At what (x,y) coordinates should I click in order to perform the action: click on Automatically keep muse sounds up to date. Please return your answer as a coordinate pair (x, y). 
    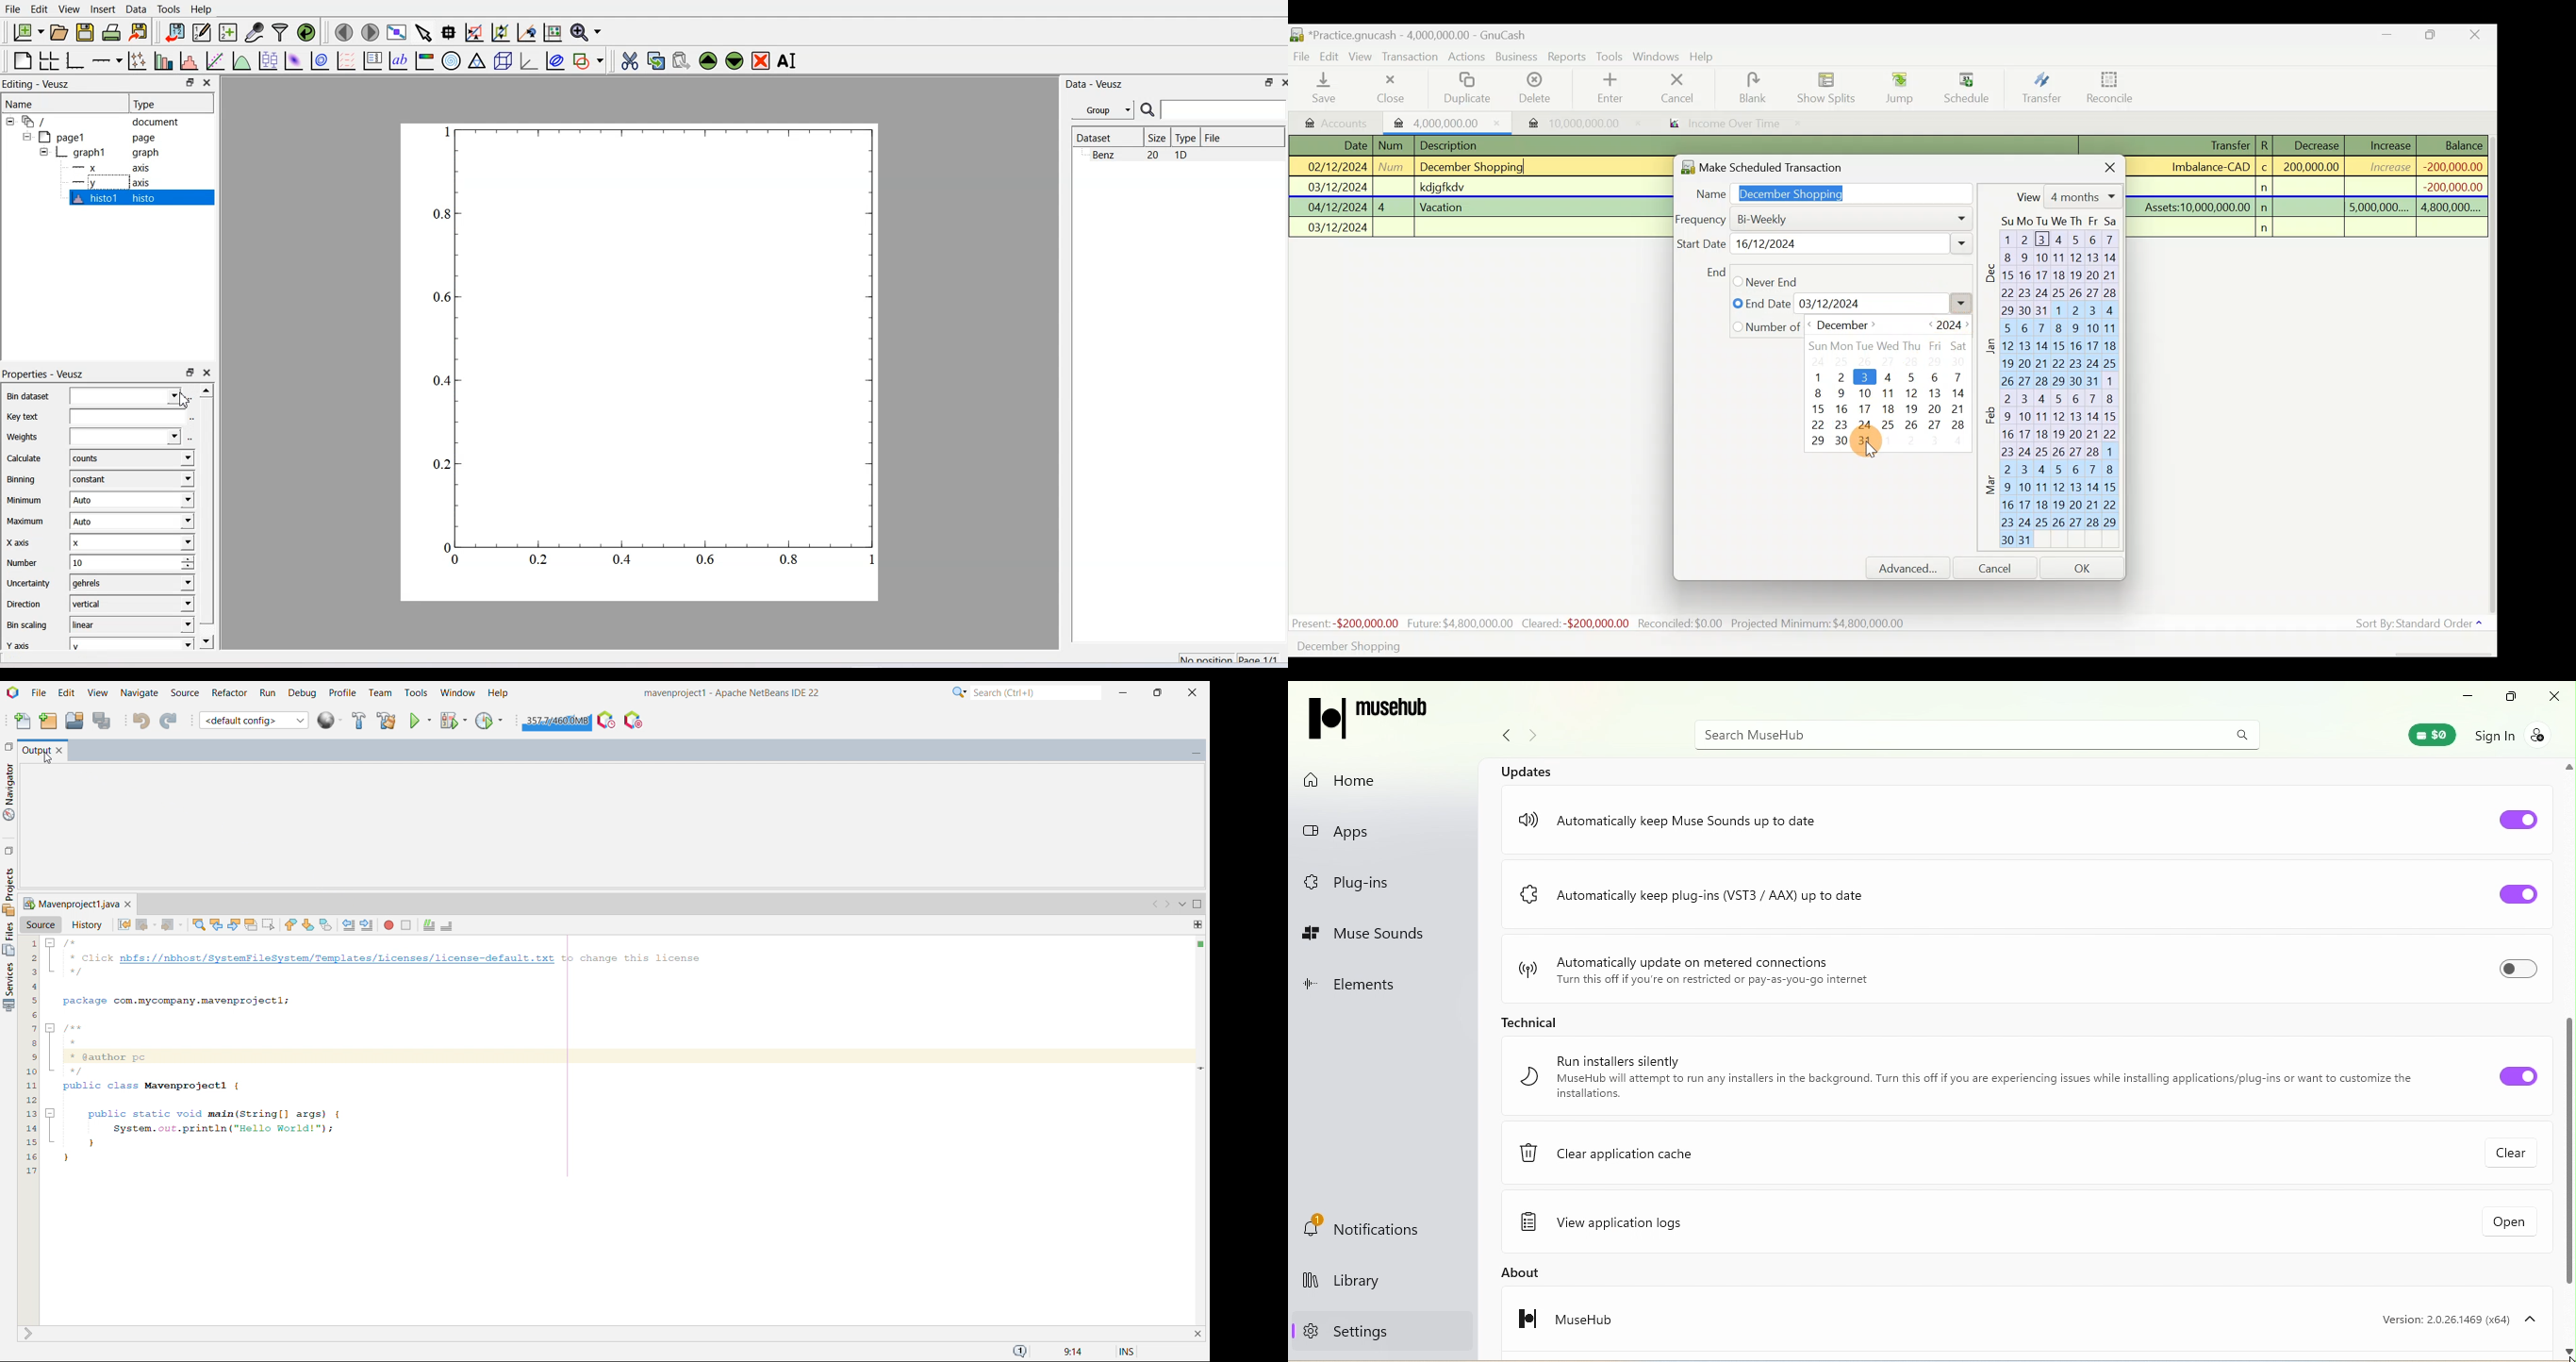
    Looking at the image, I should click on (1681, 814).